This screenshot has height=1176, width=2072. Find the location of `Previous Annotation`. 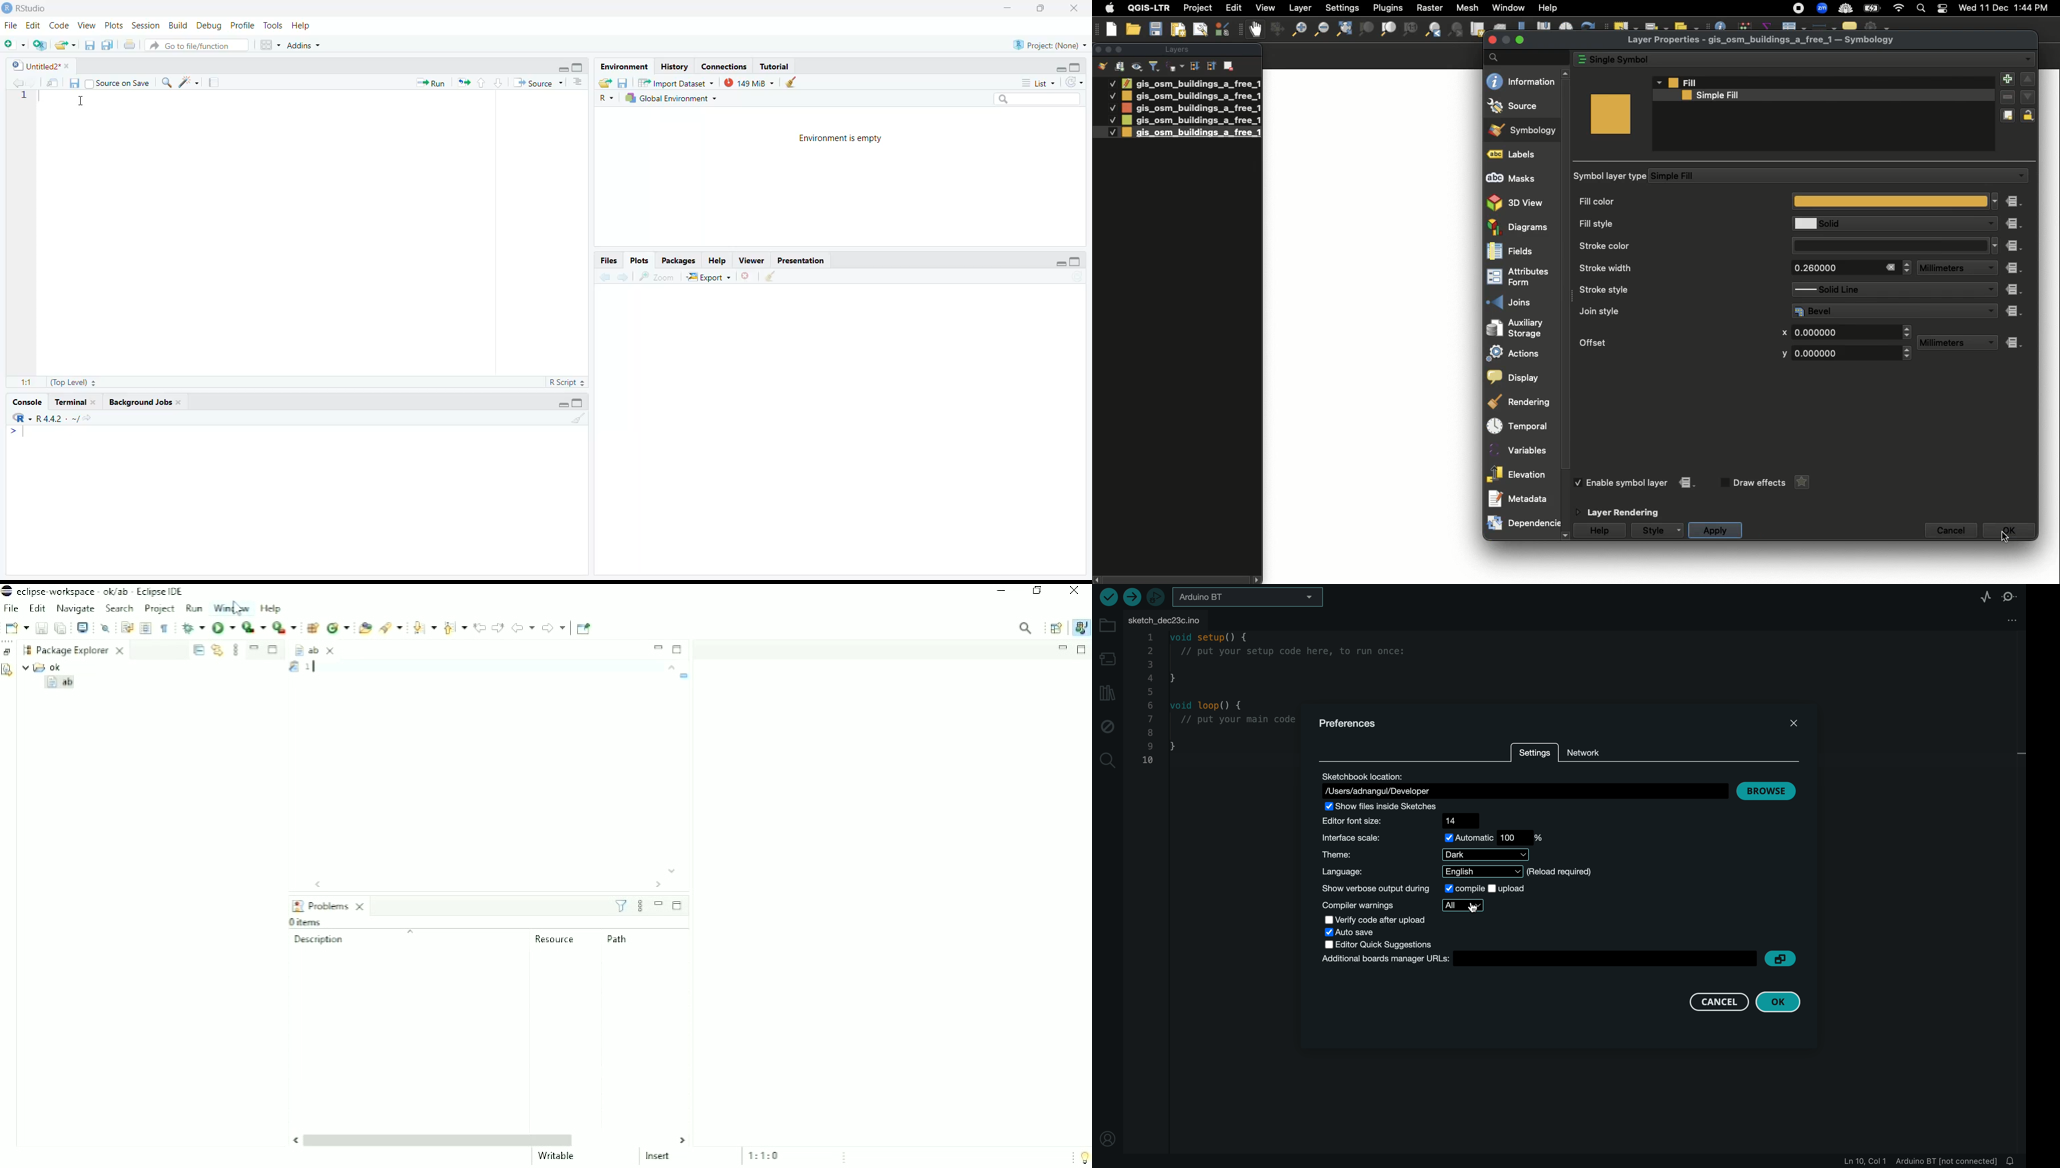

Previous Annotation is located at coordinates (455, 626).